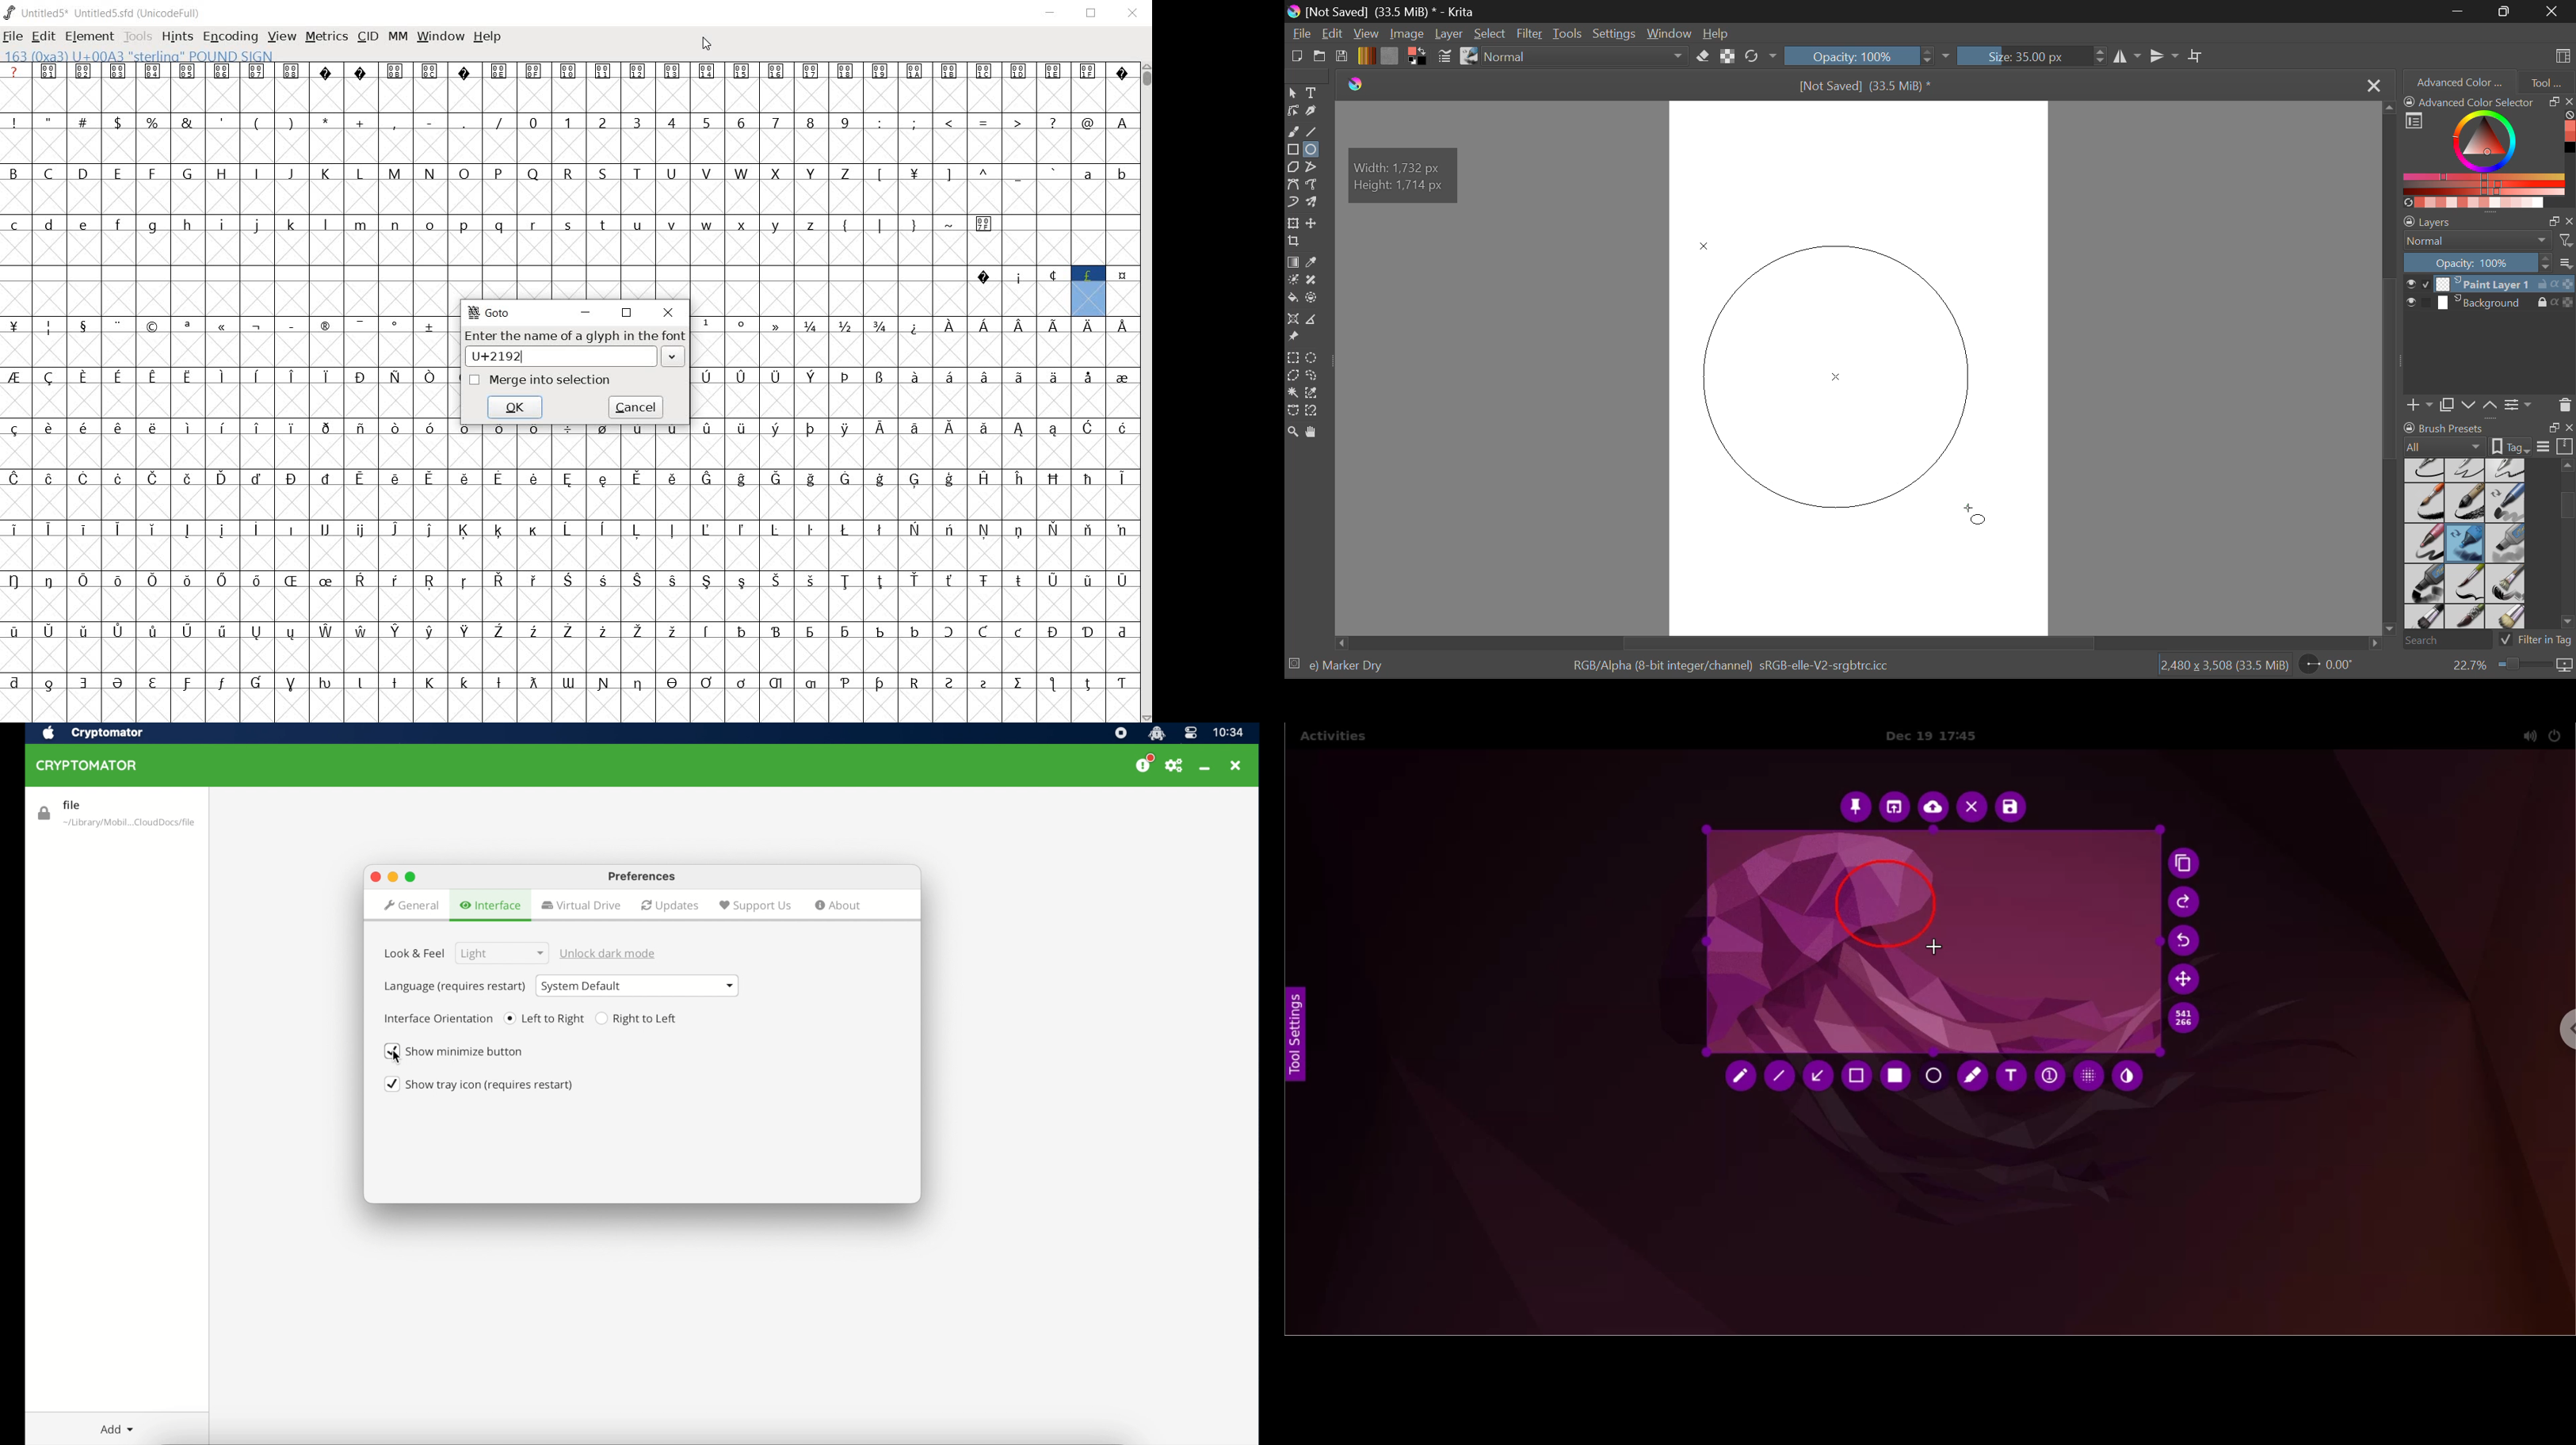 The width and height of the screenshot is (2576, 1456). What do you see at coordinates (2228, 666) in the screenshot?
I see `Page Dimensions` at bounding box center [2228, 666].